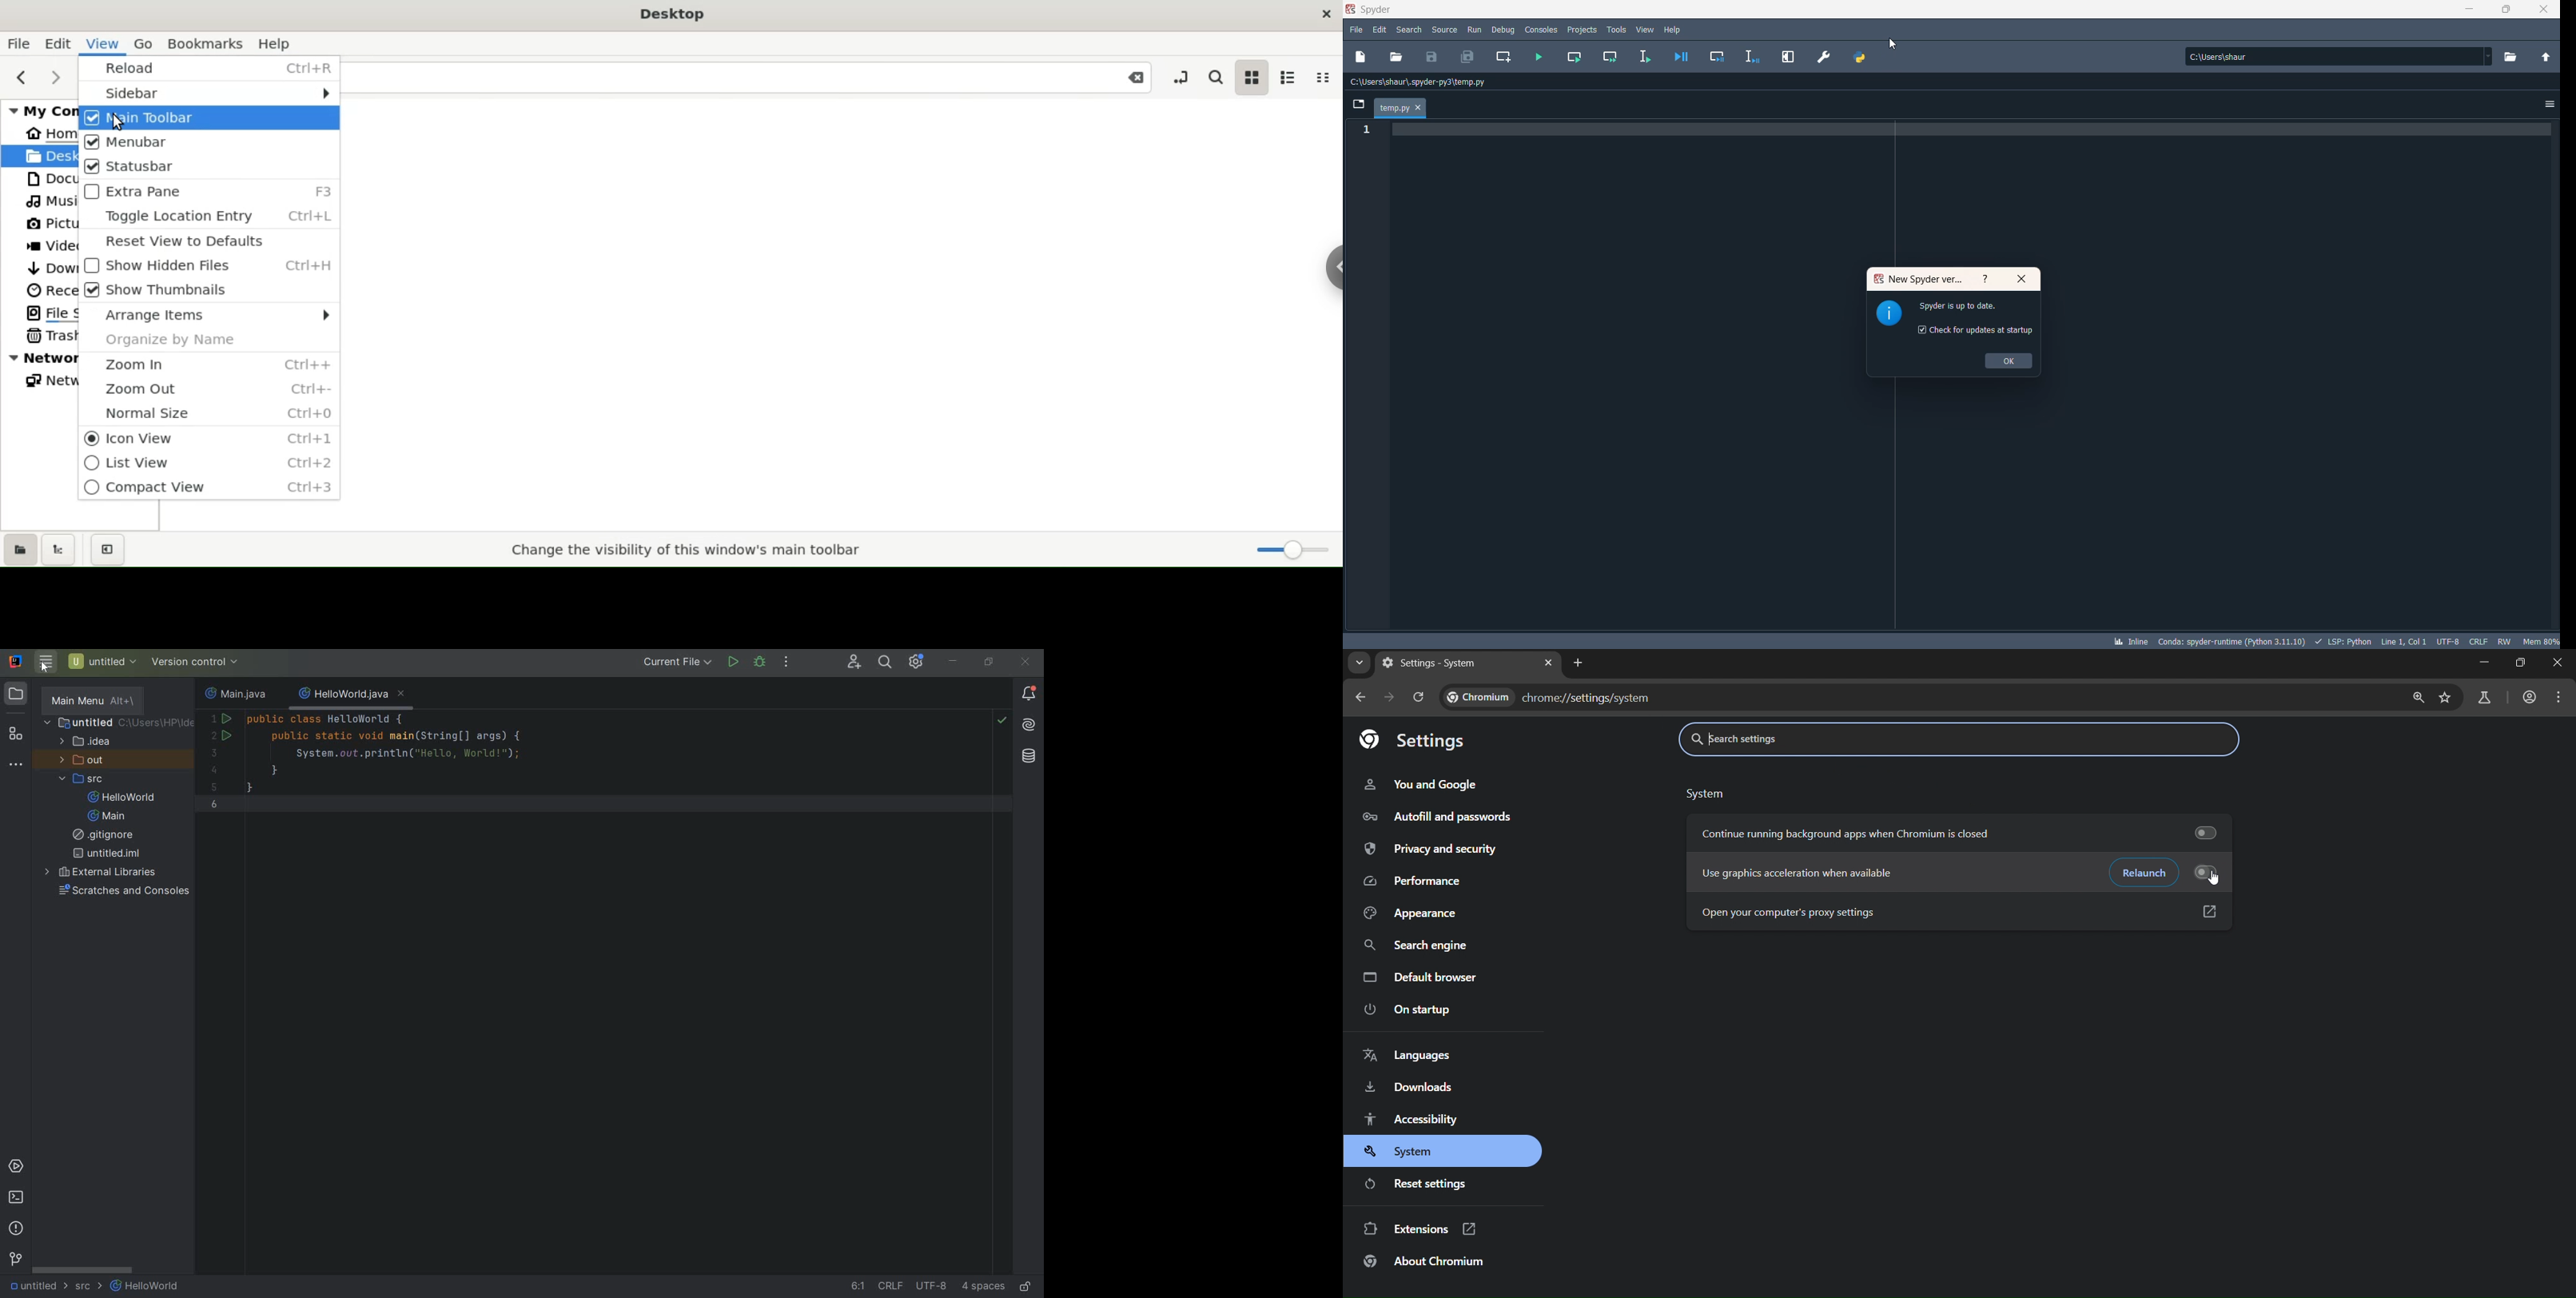 This screenshot has height=1316, width=2576. What do you see at coordinates (2447, 640) in the screenshot?
I see `CHARSET` at bounding box center [2447, 640].